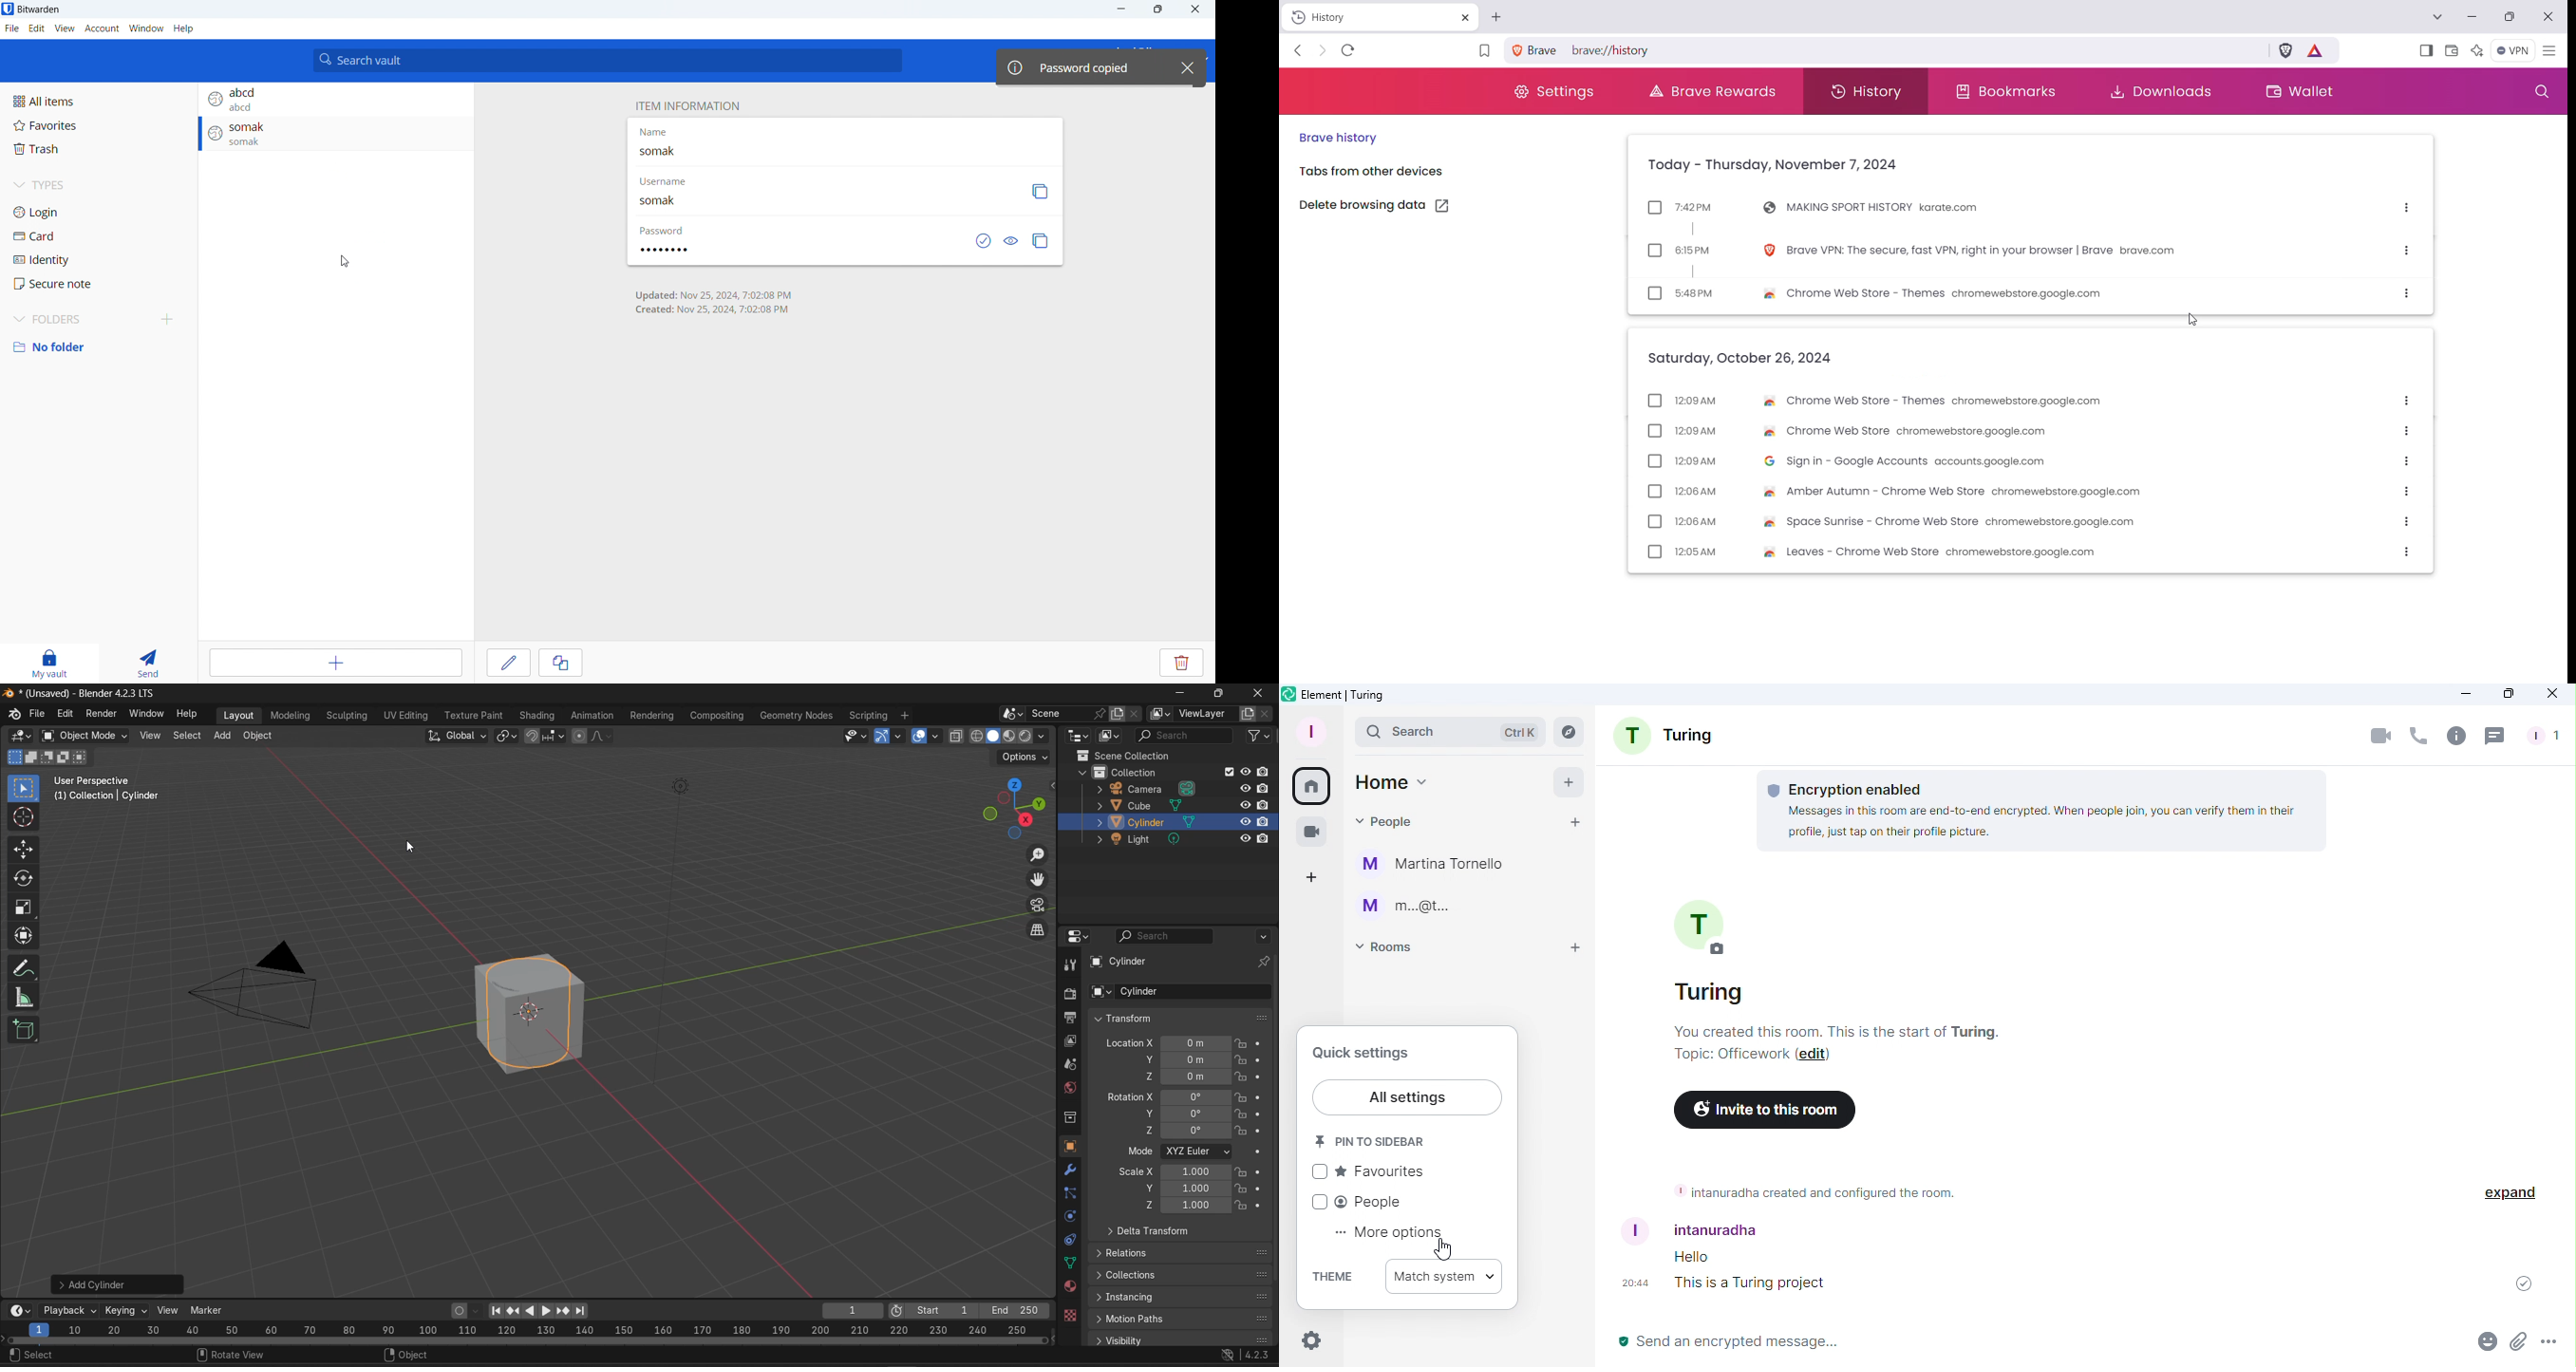 Image resolution: width=2576 pixels, height=1372 pixels. What do you see at coordinates (363, 196) in the screenshot?
I see `clone` at bounding box center [363, 196].